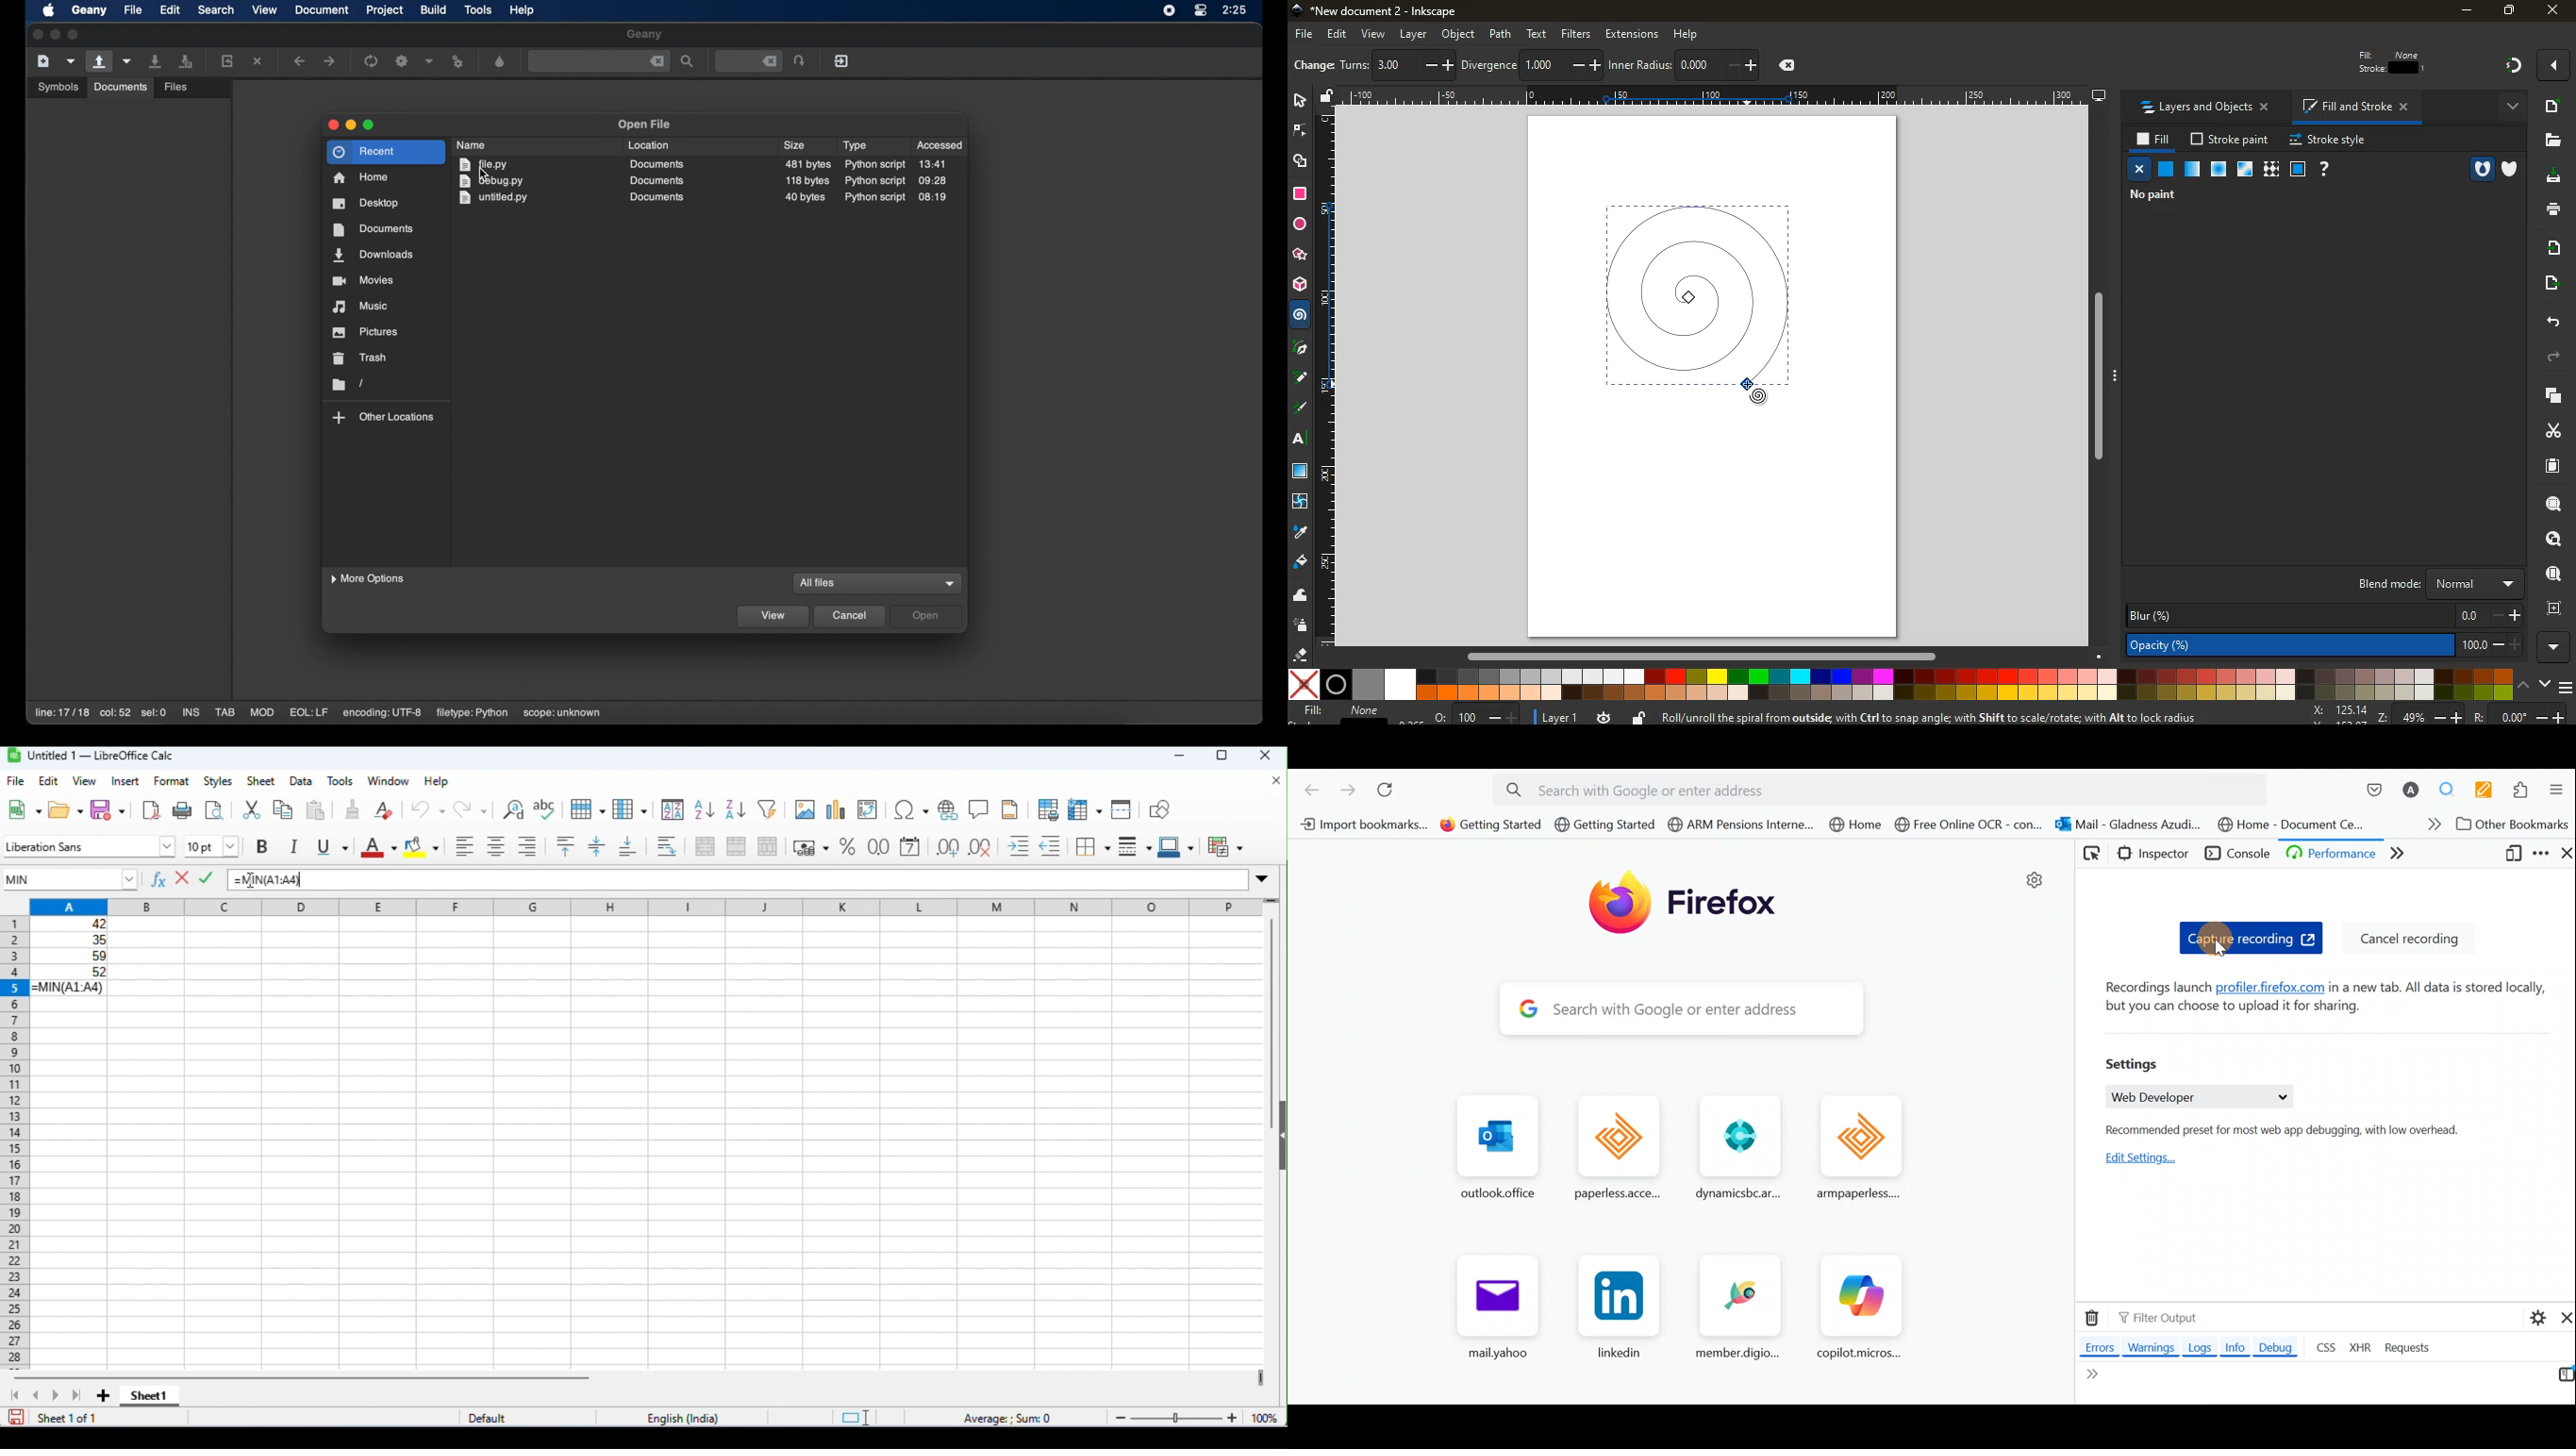 The height and width of the screenshot is (1456, 2576). What do you see at coordinates (214, 812) in the screenshot?
I see `toggle print preview` at bounding box center [214, 812].